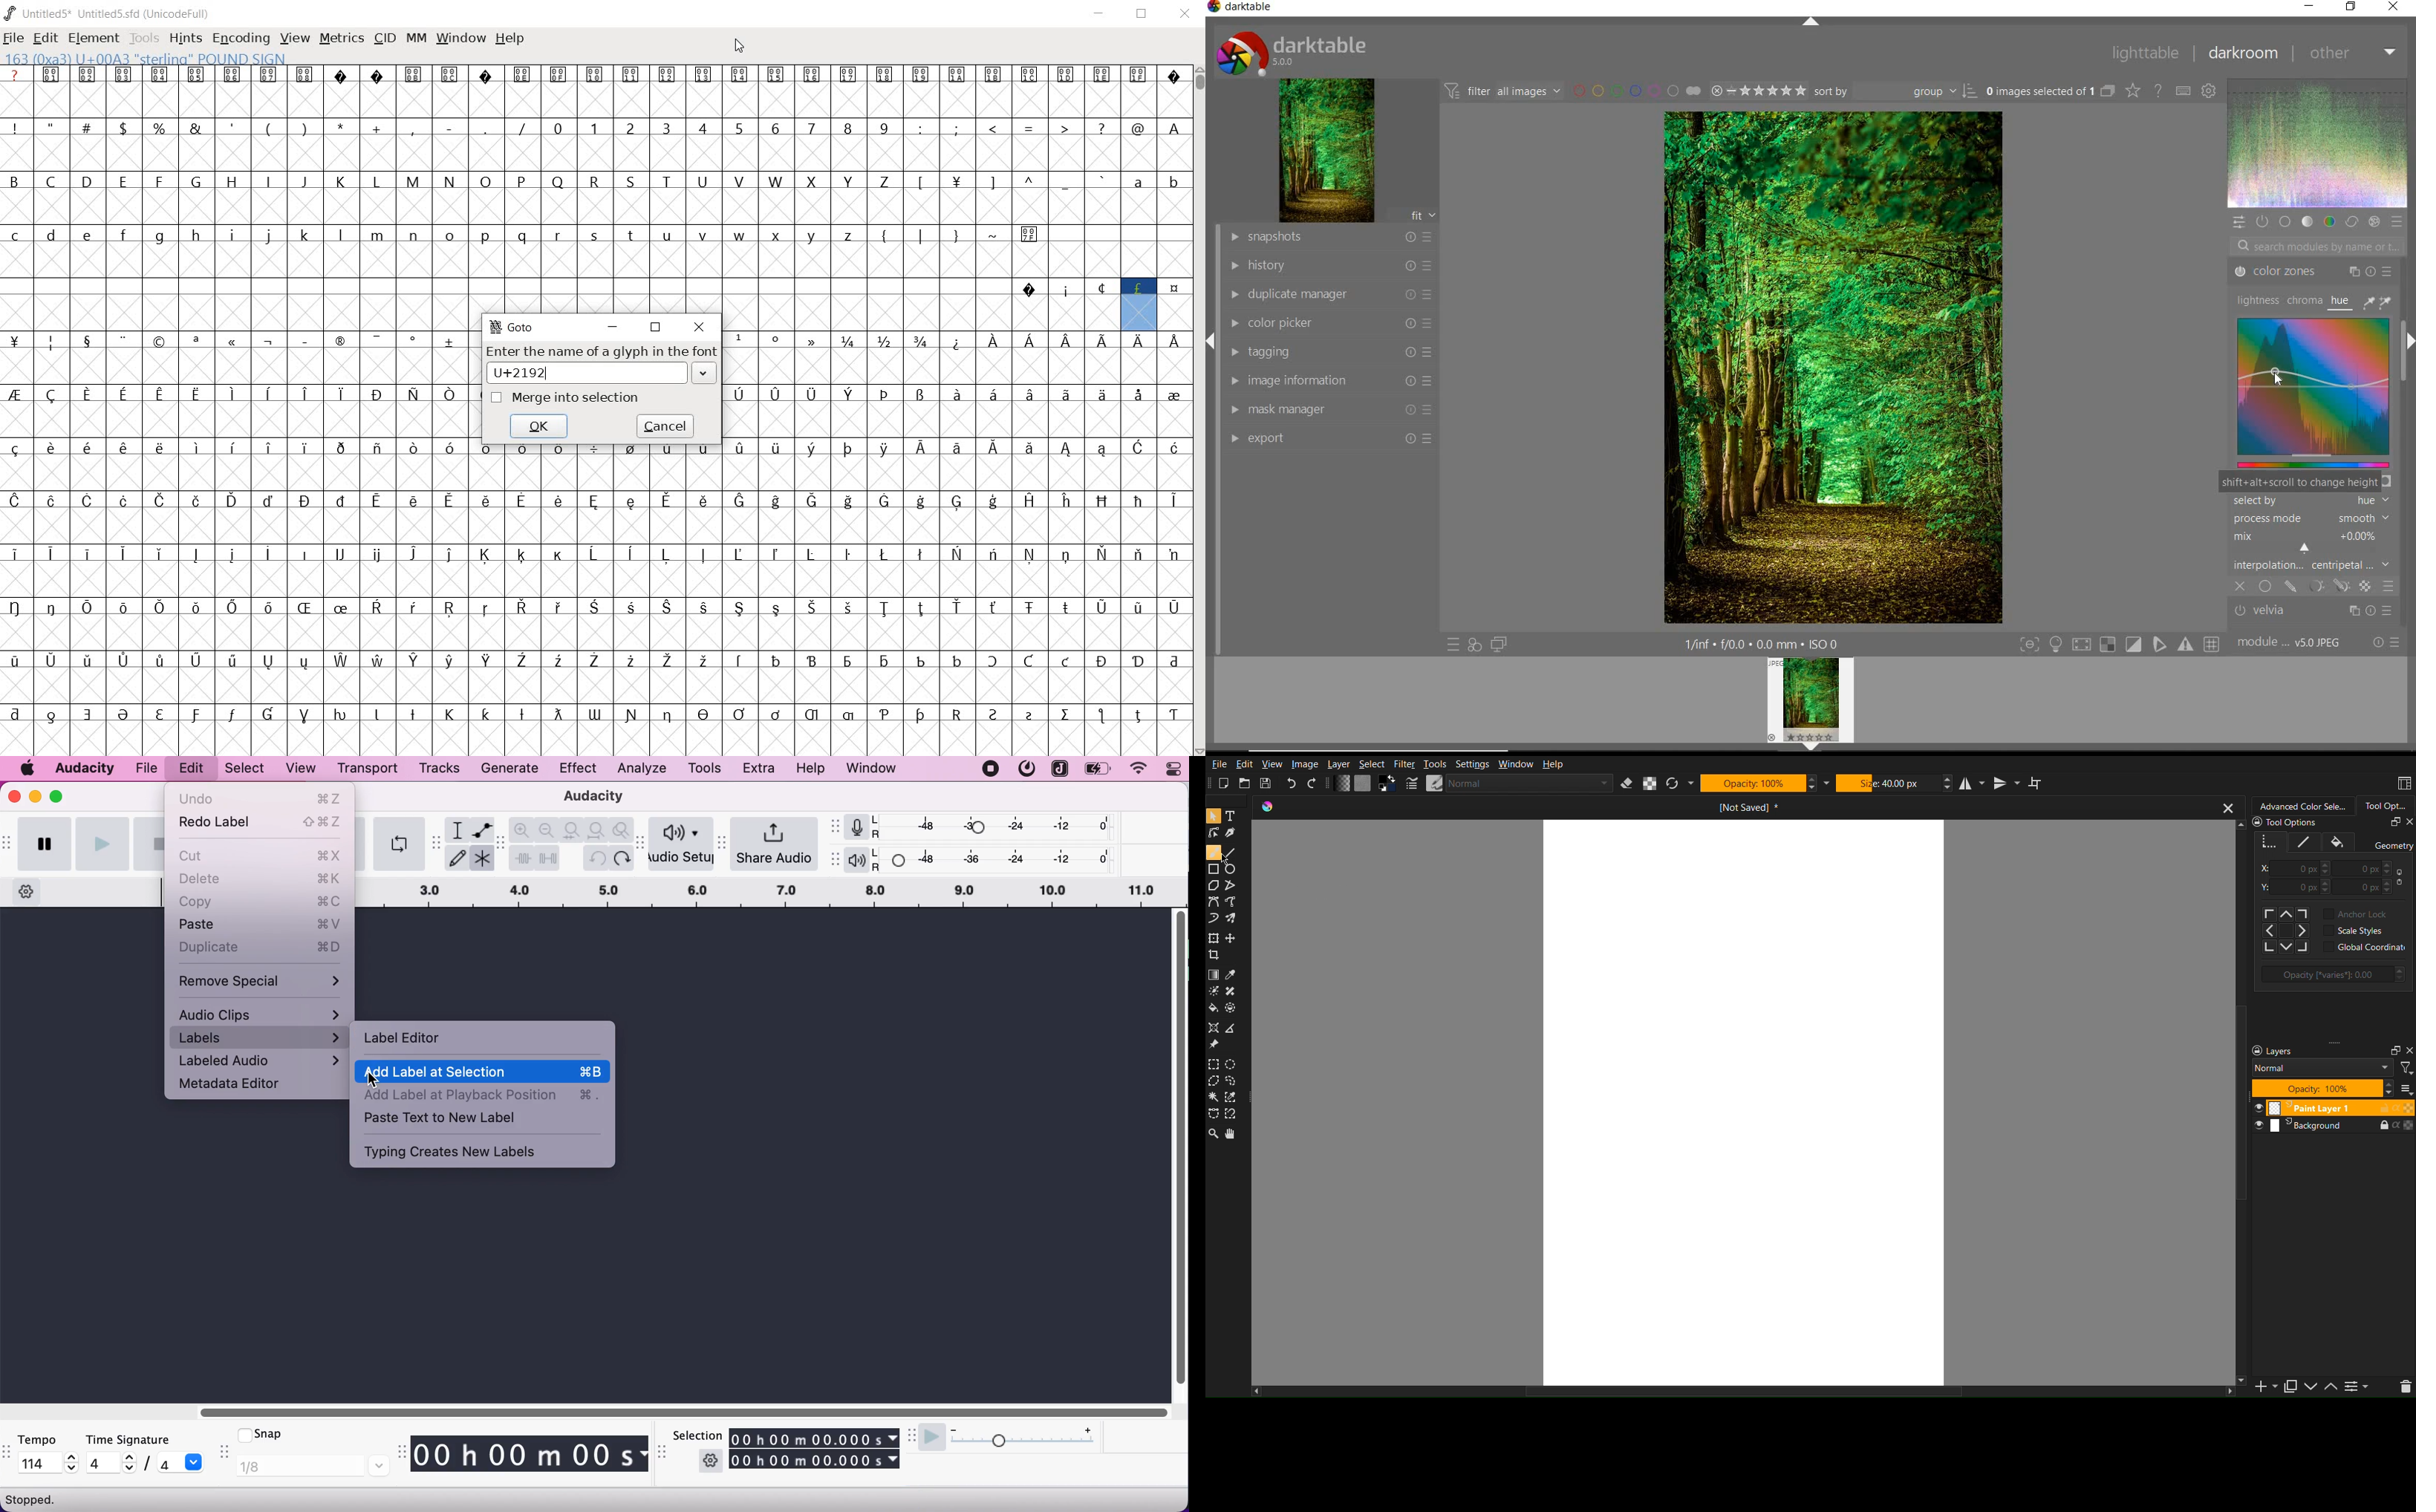  What do you see at coordinates (1811, 705) in the screenshot?
I see `IMAGE PREVIEW` at bounding box center [1811, 705].